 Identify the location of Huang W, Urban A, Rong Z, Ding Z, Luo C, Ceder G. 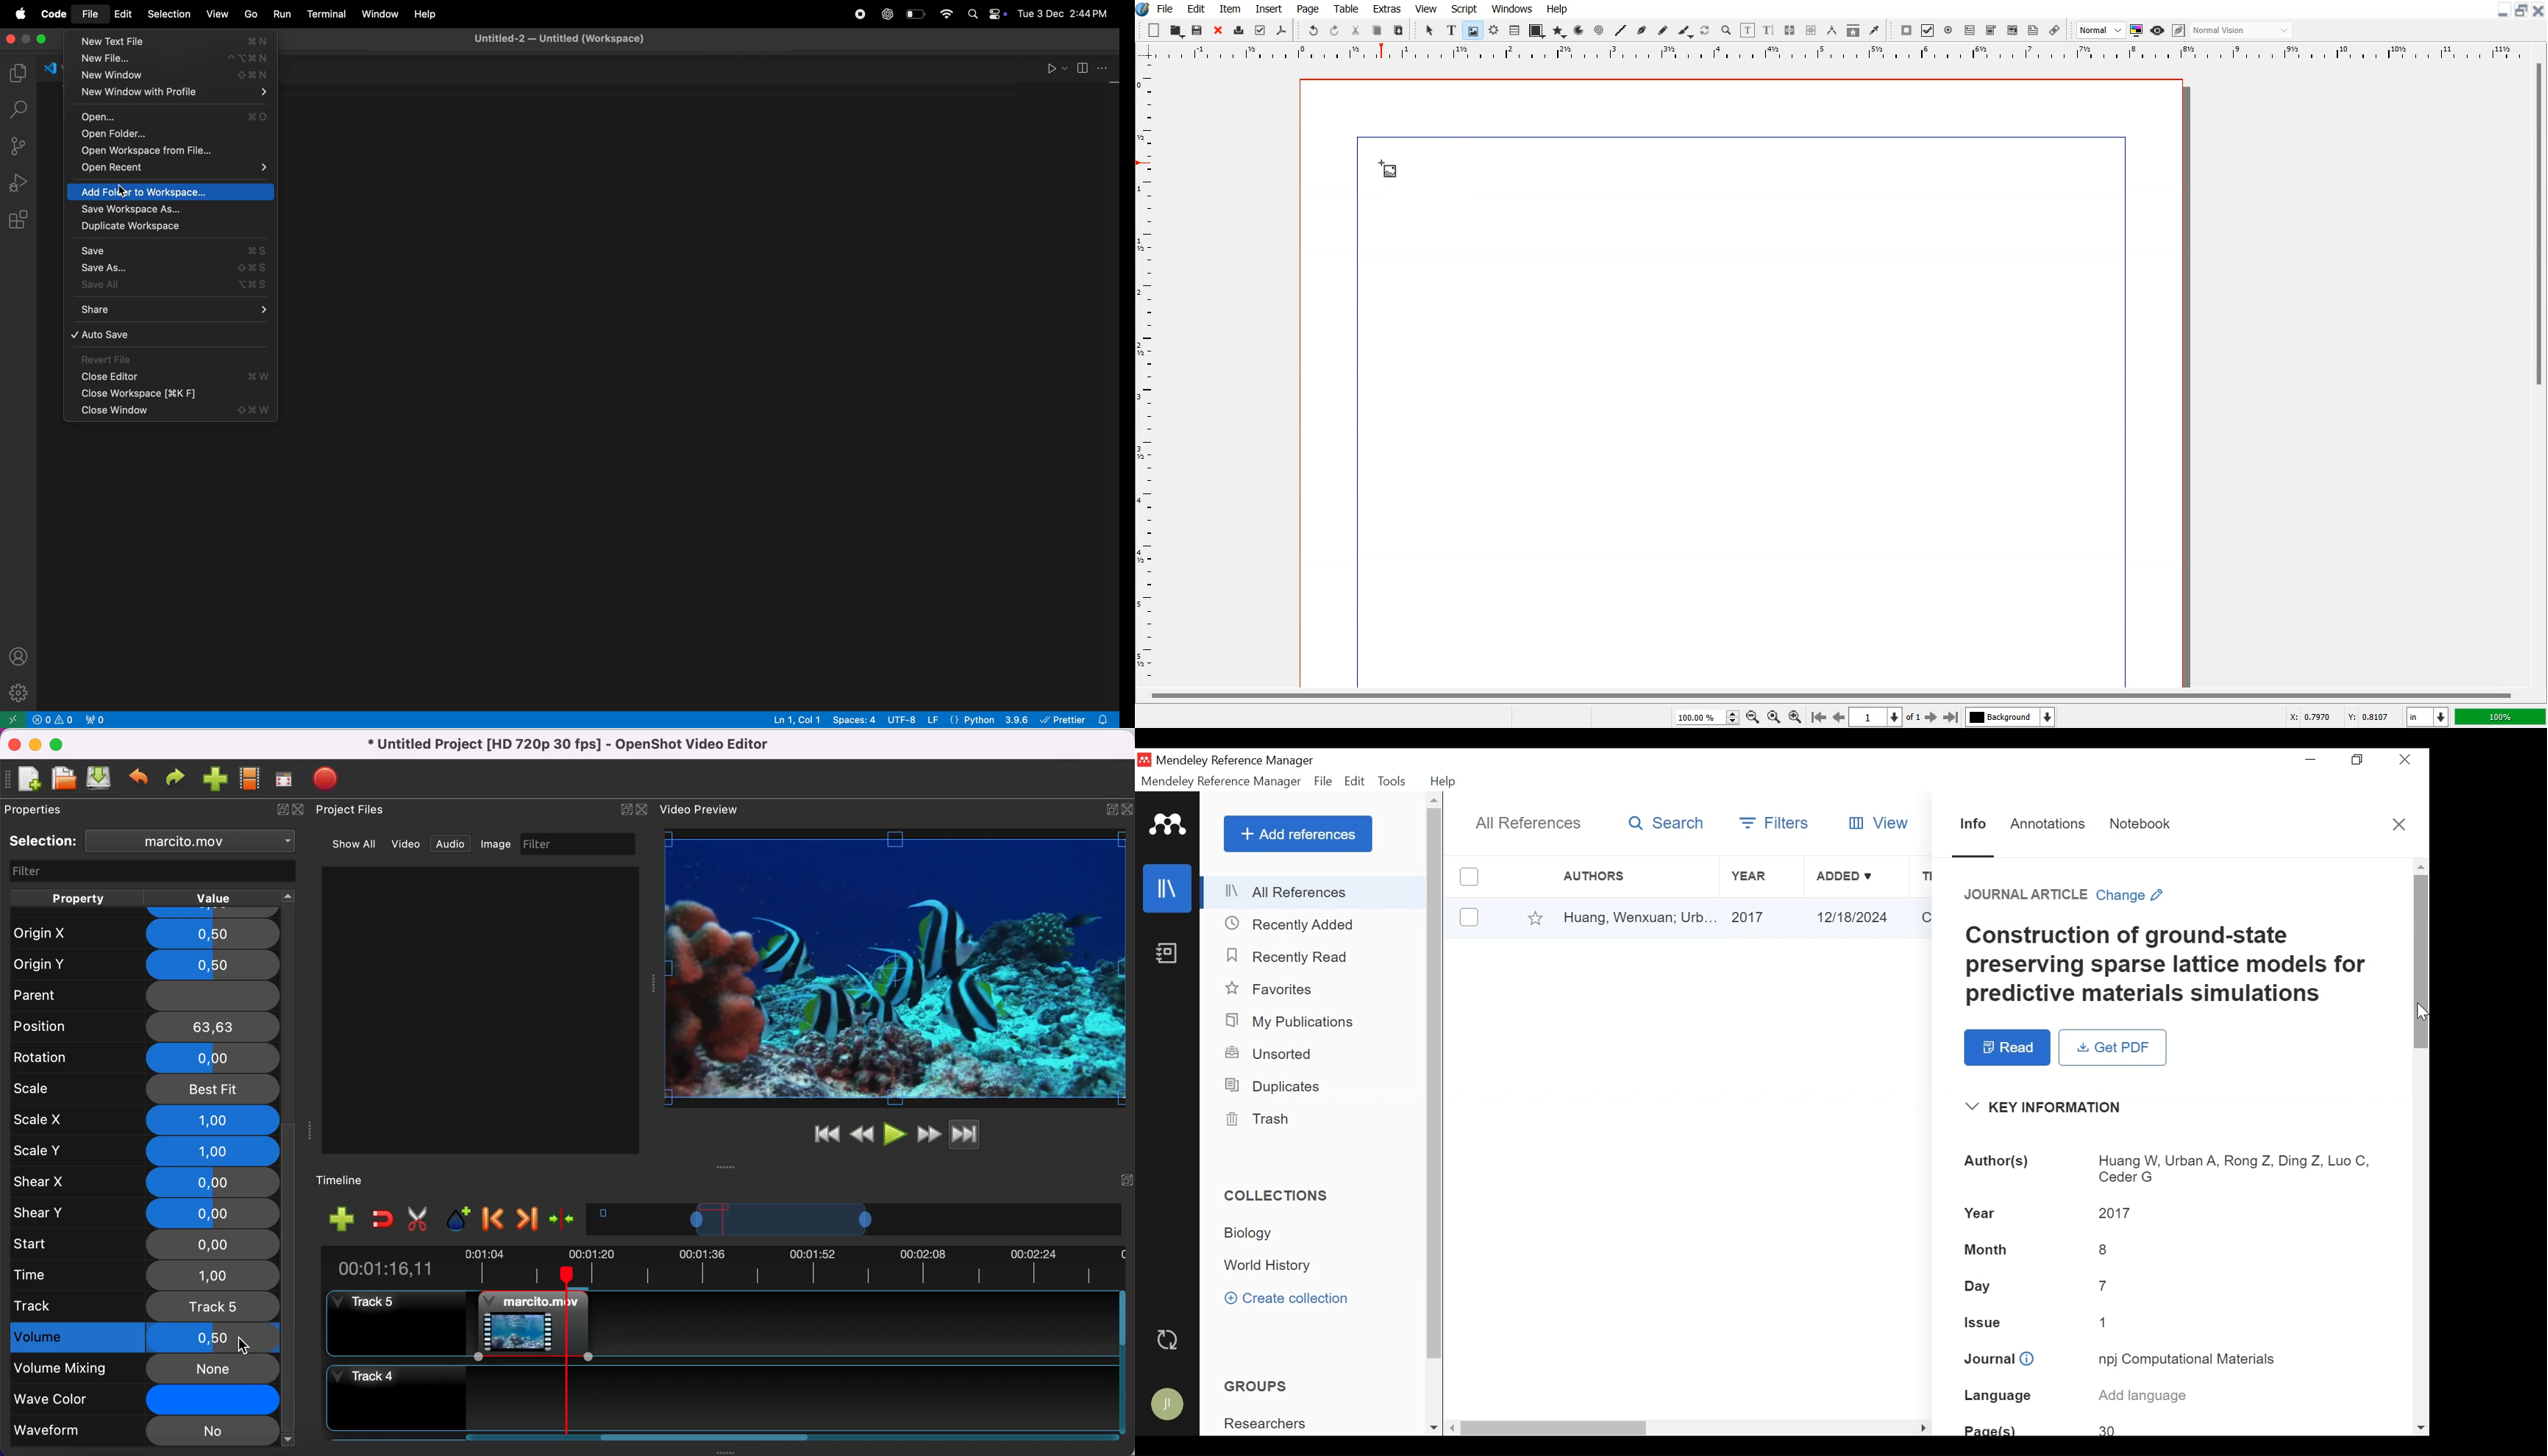
(2235, 1168).